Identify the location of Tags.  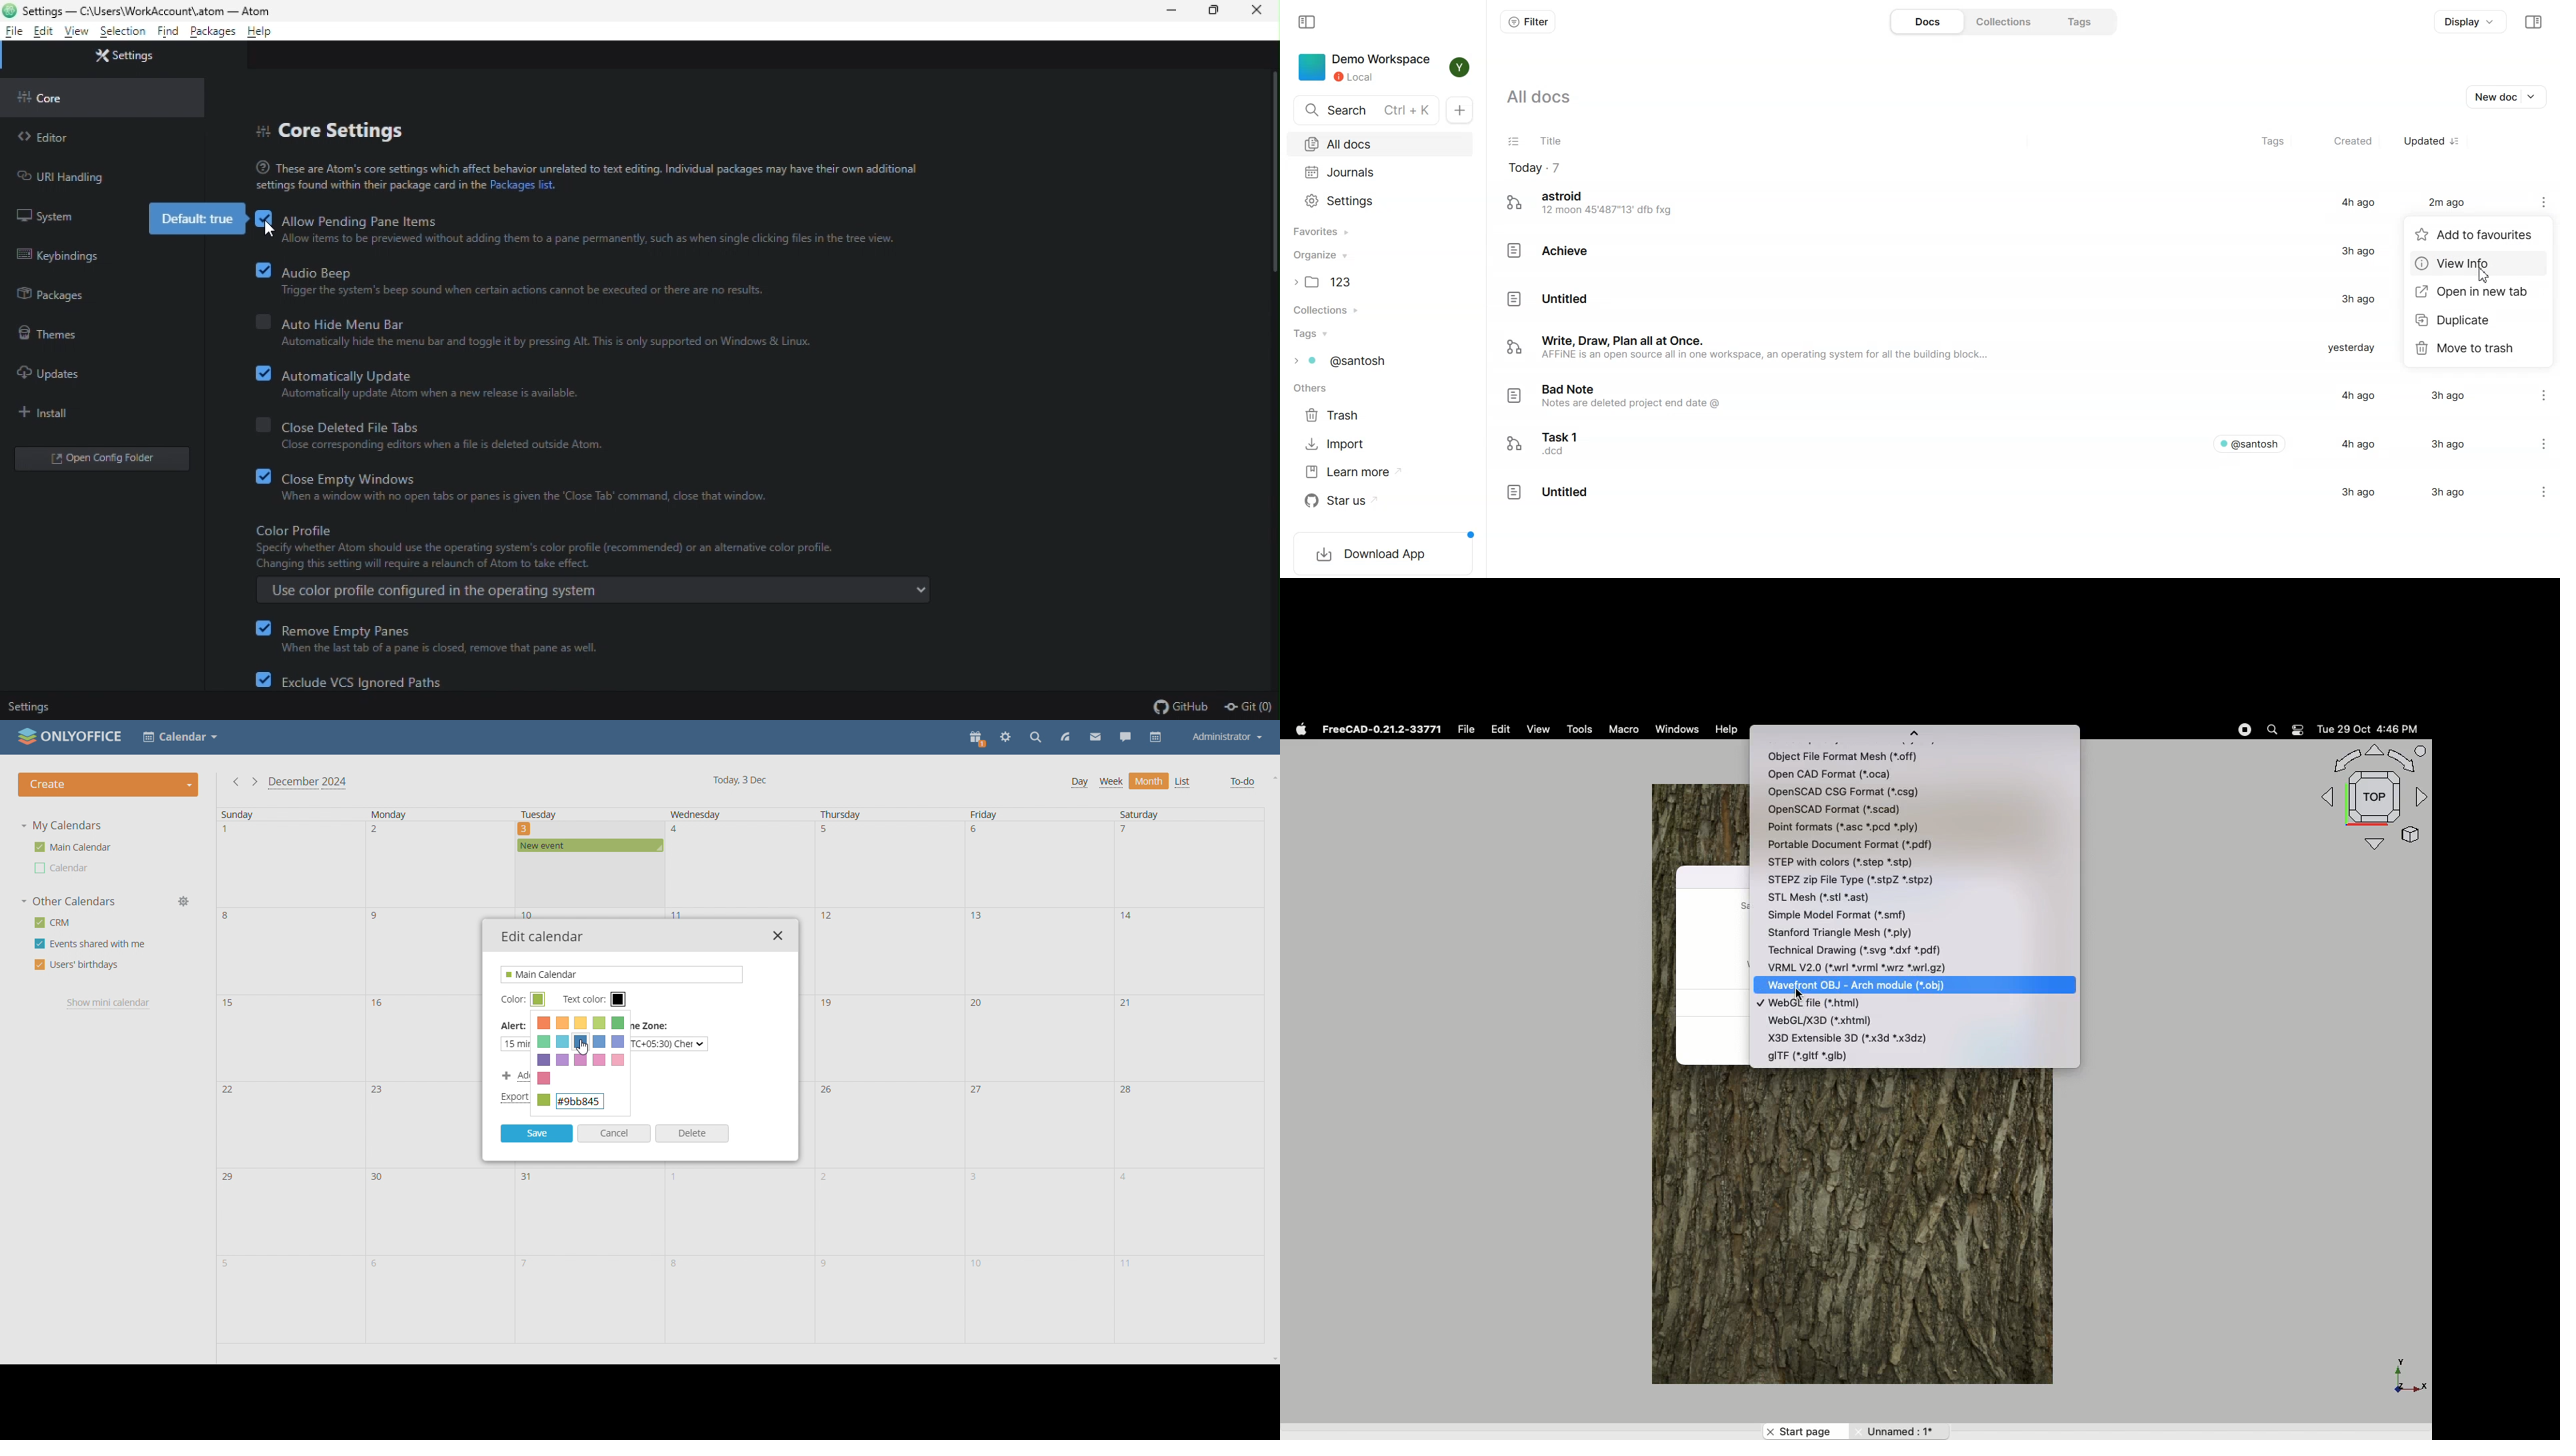
(2272, 142).